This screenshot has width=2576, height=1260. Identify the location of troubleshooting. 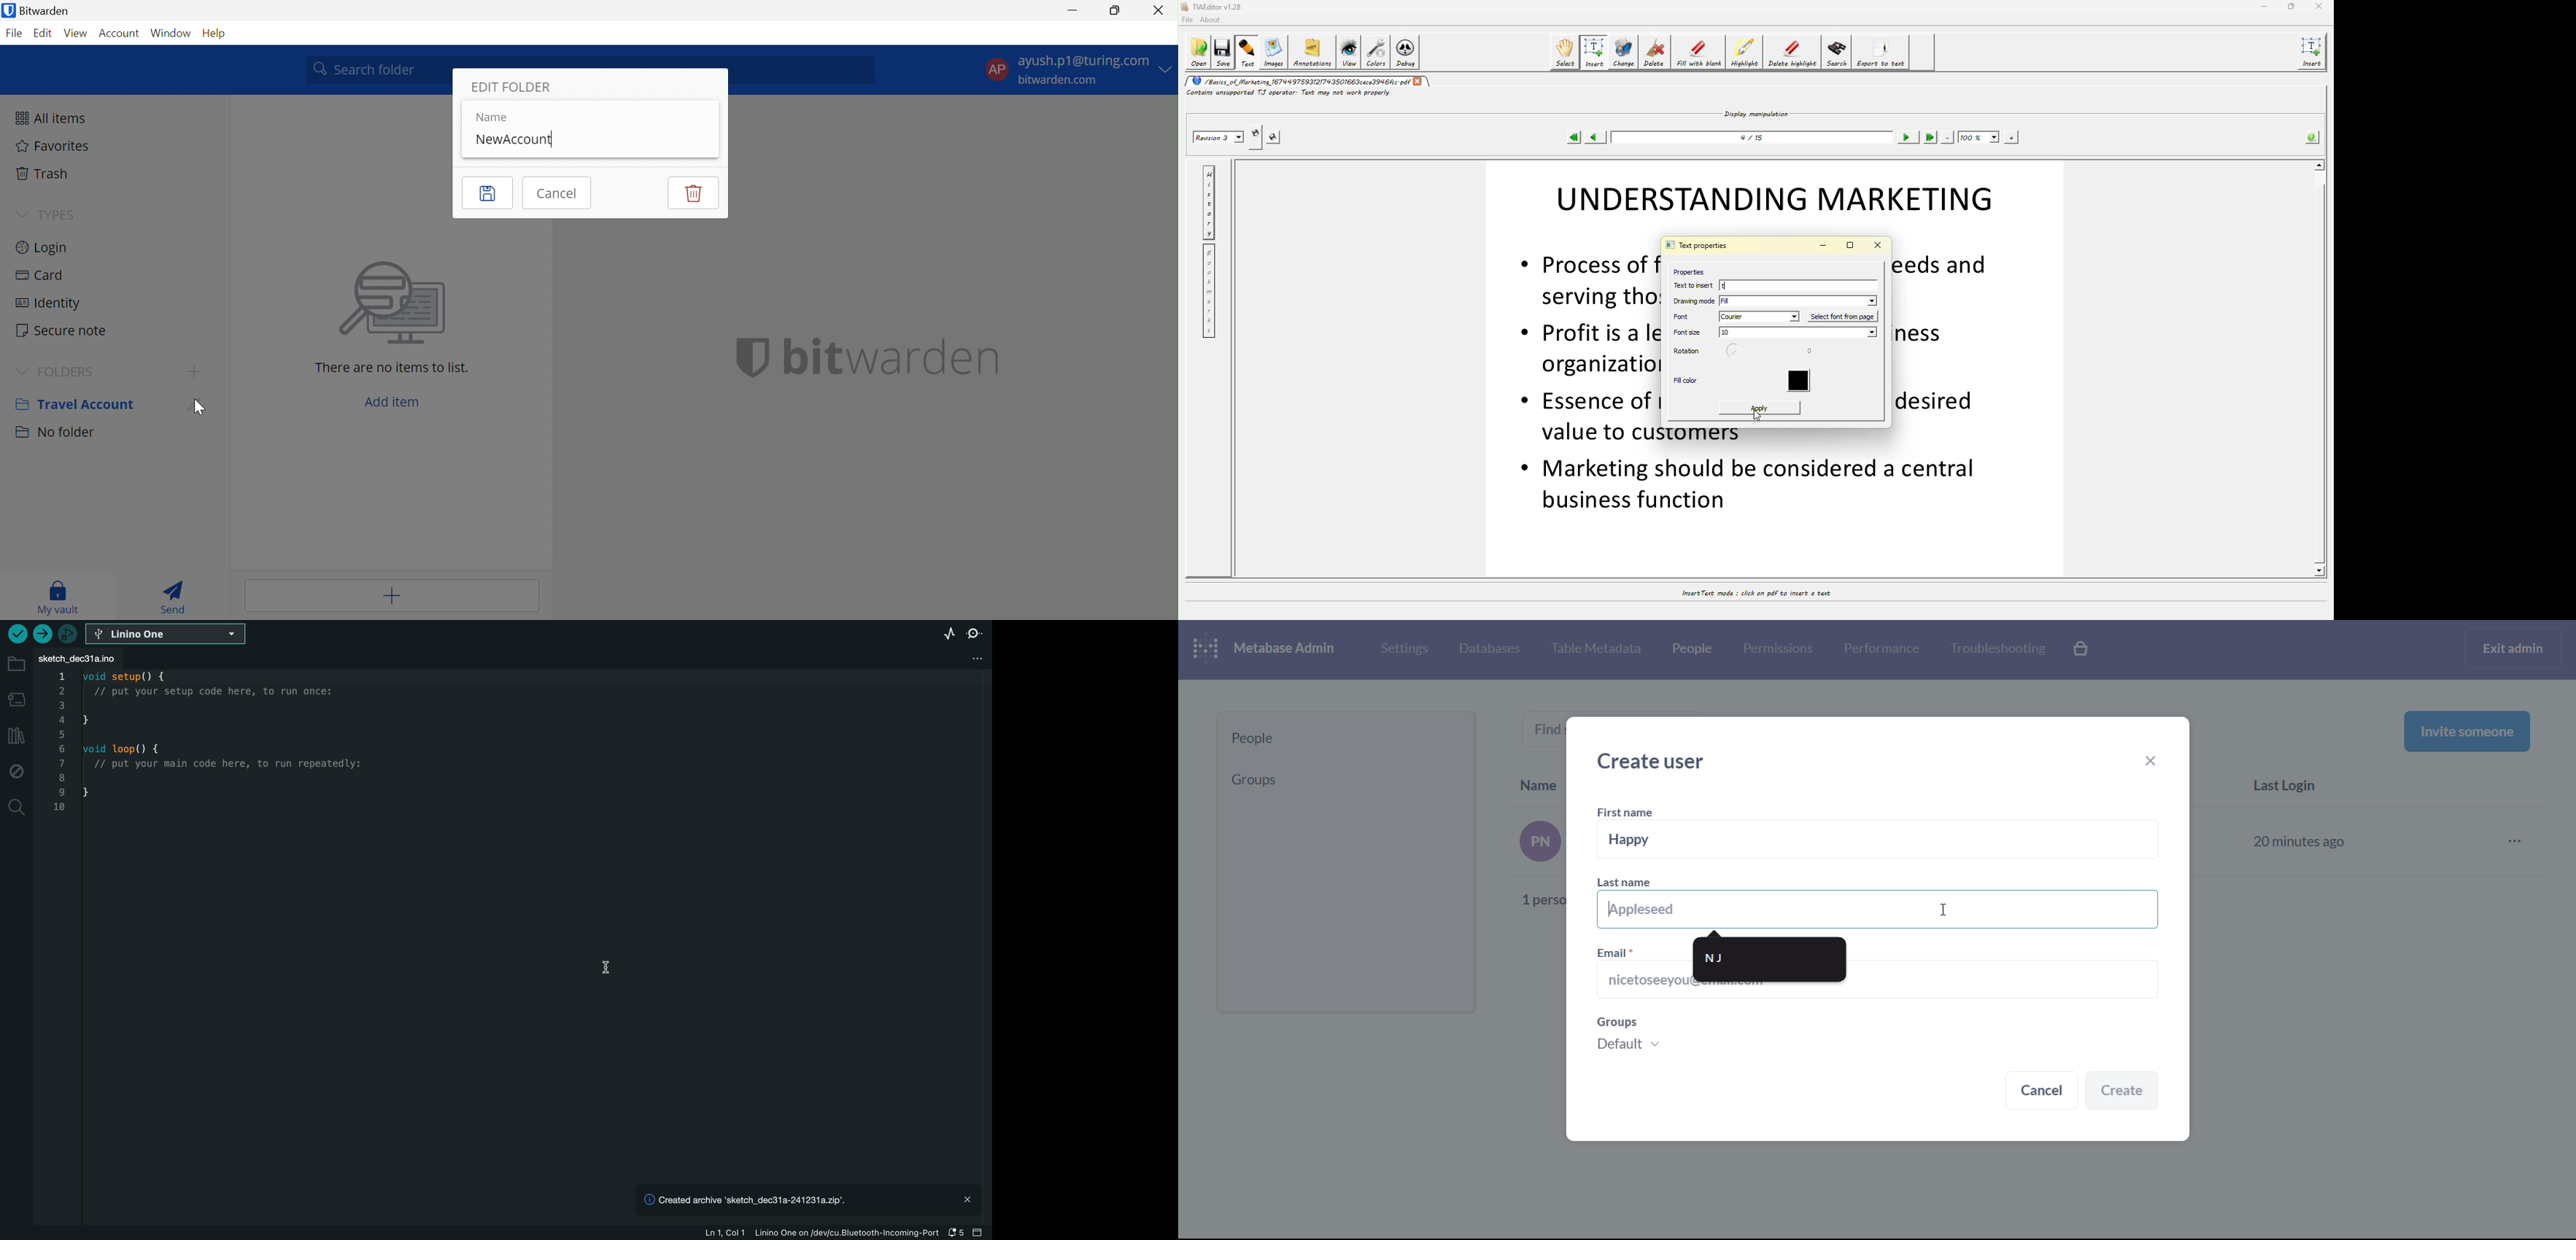
(1996, 649).